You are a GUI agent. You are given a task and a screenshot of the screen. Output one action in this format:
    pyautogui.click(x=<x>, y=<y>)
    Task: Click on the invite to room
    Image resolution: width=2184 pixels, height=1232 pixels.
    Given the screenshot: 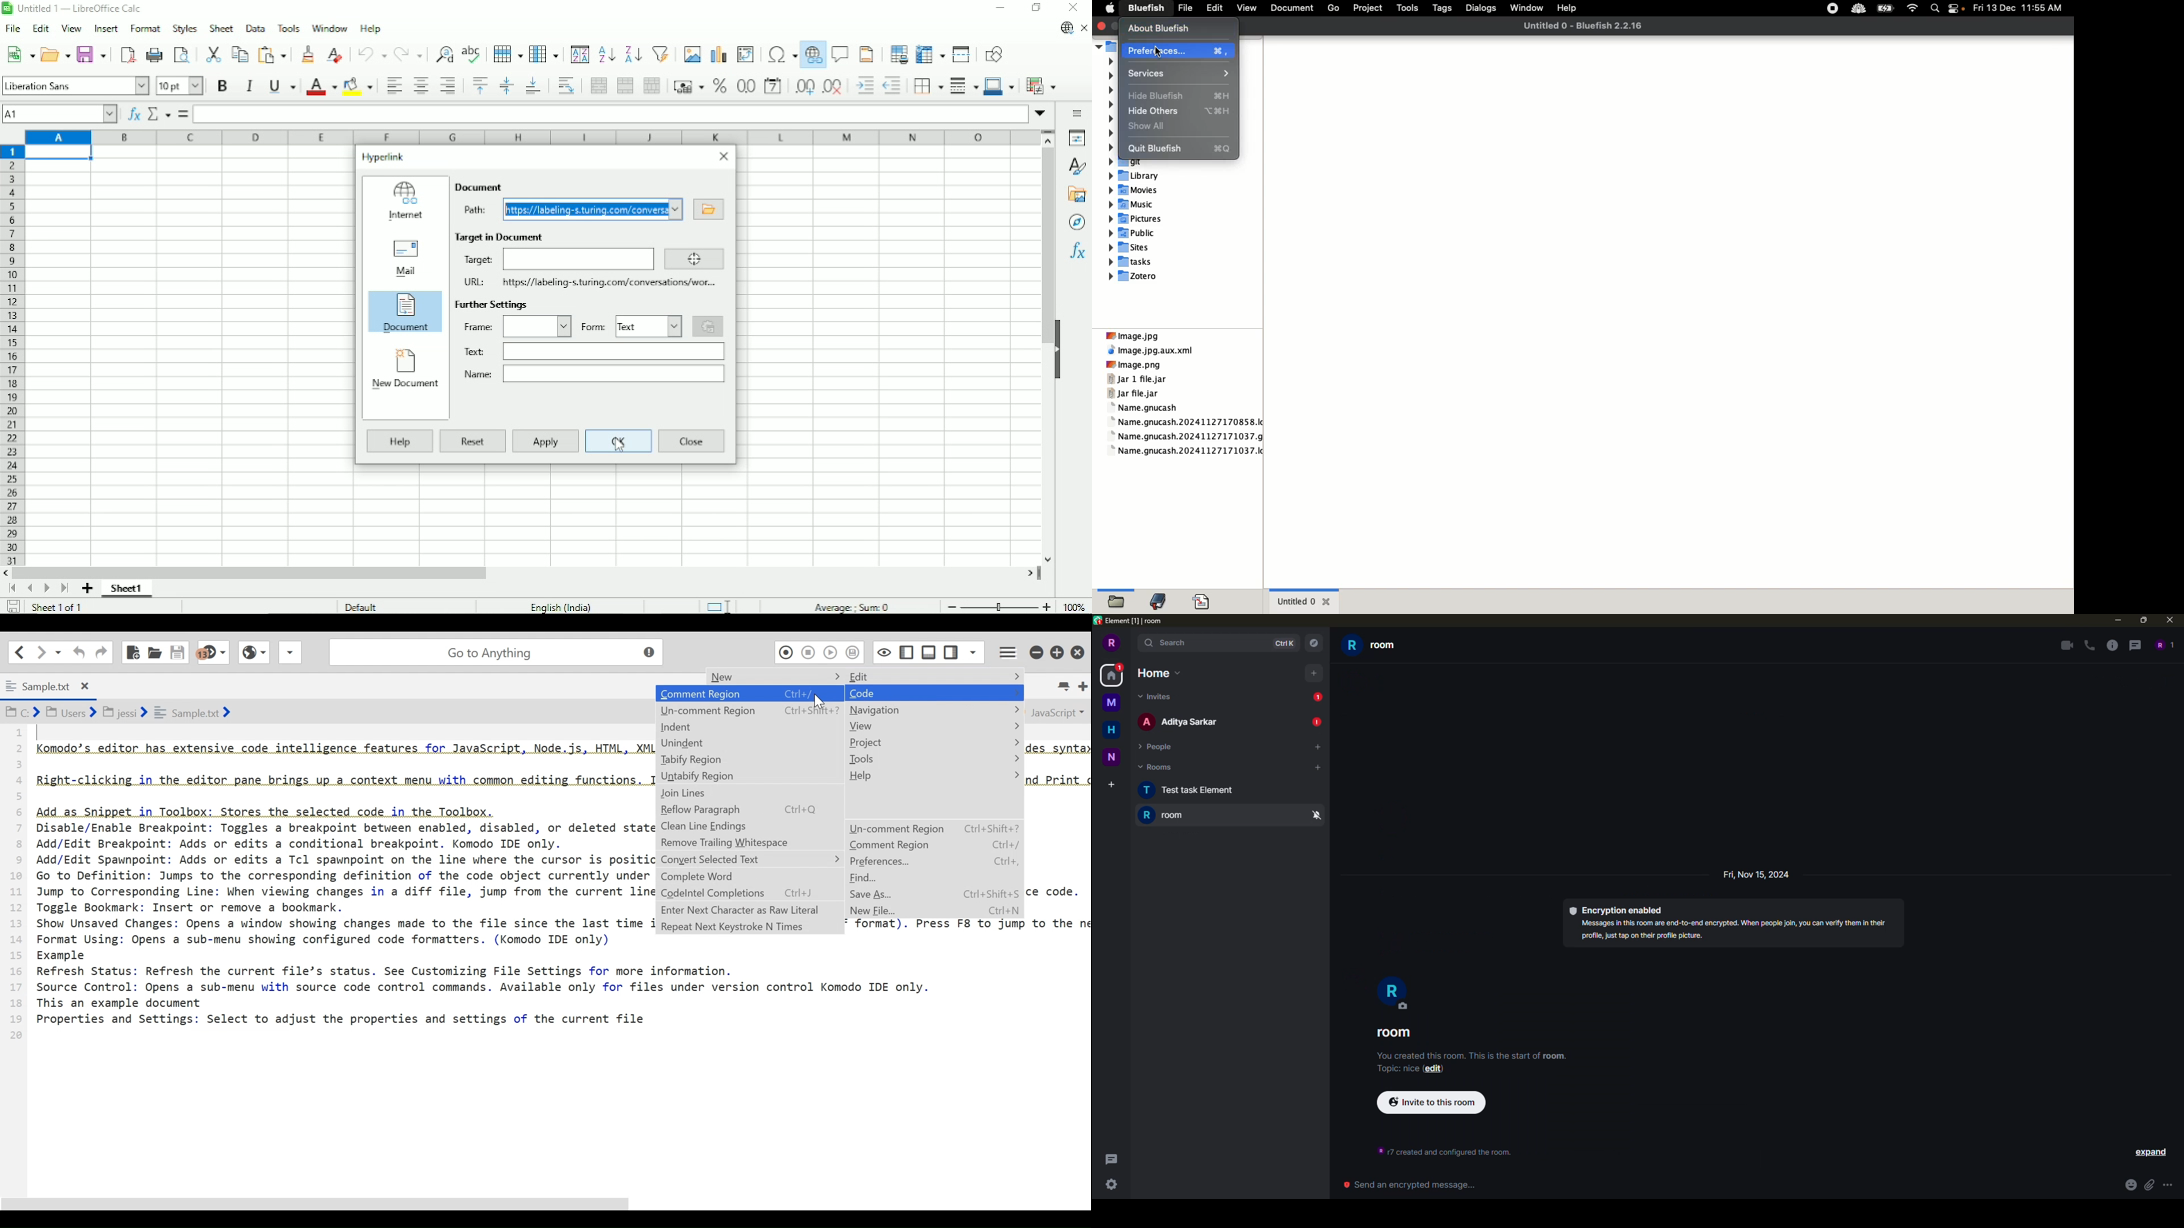 What is the action you would take?
    pyautogui.click(x=1432, y=1102)
    